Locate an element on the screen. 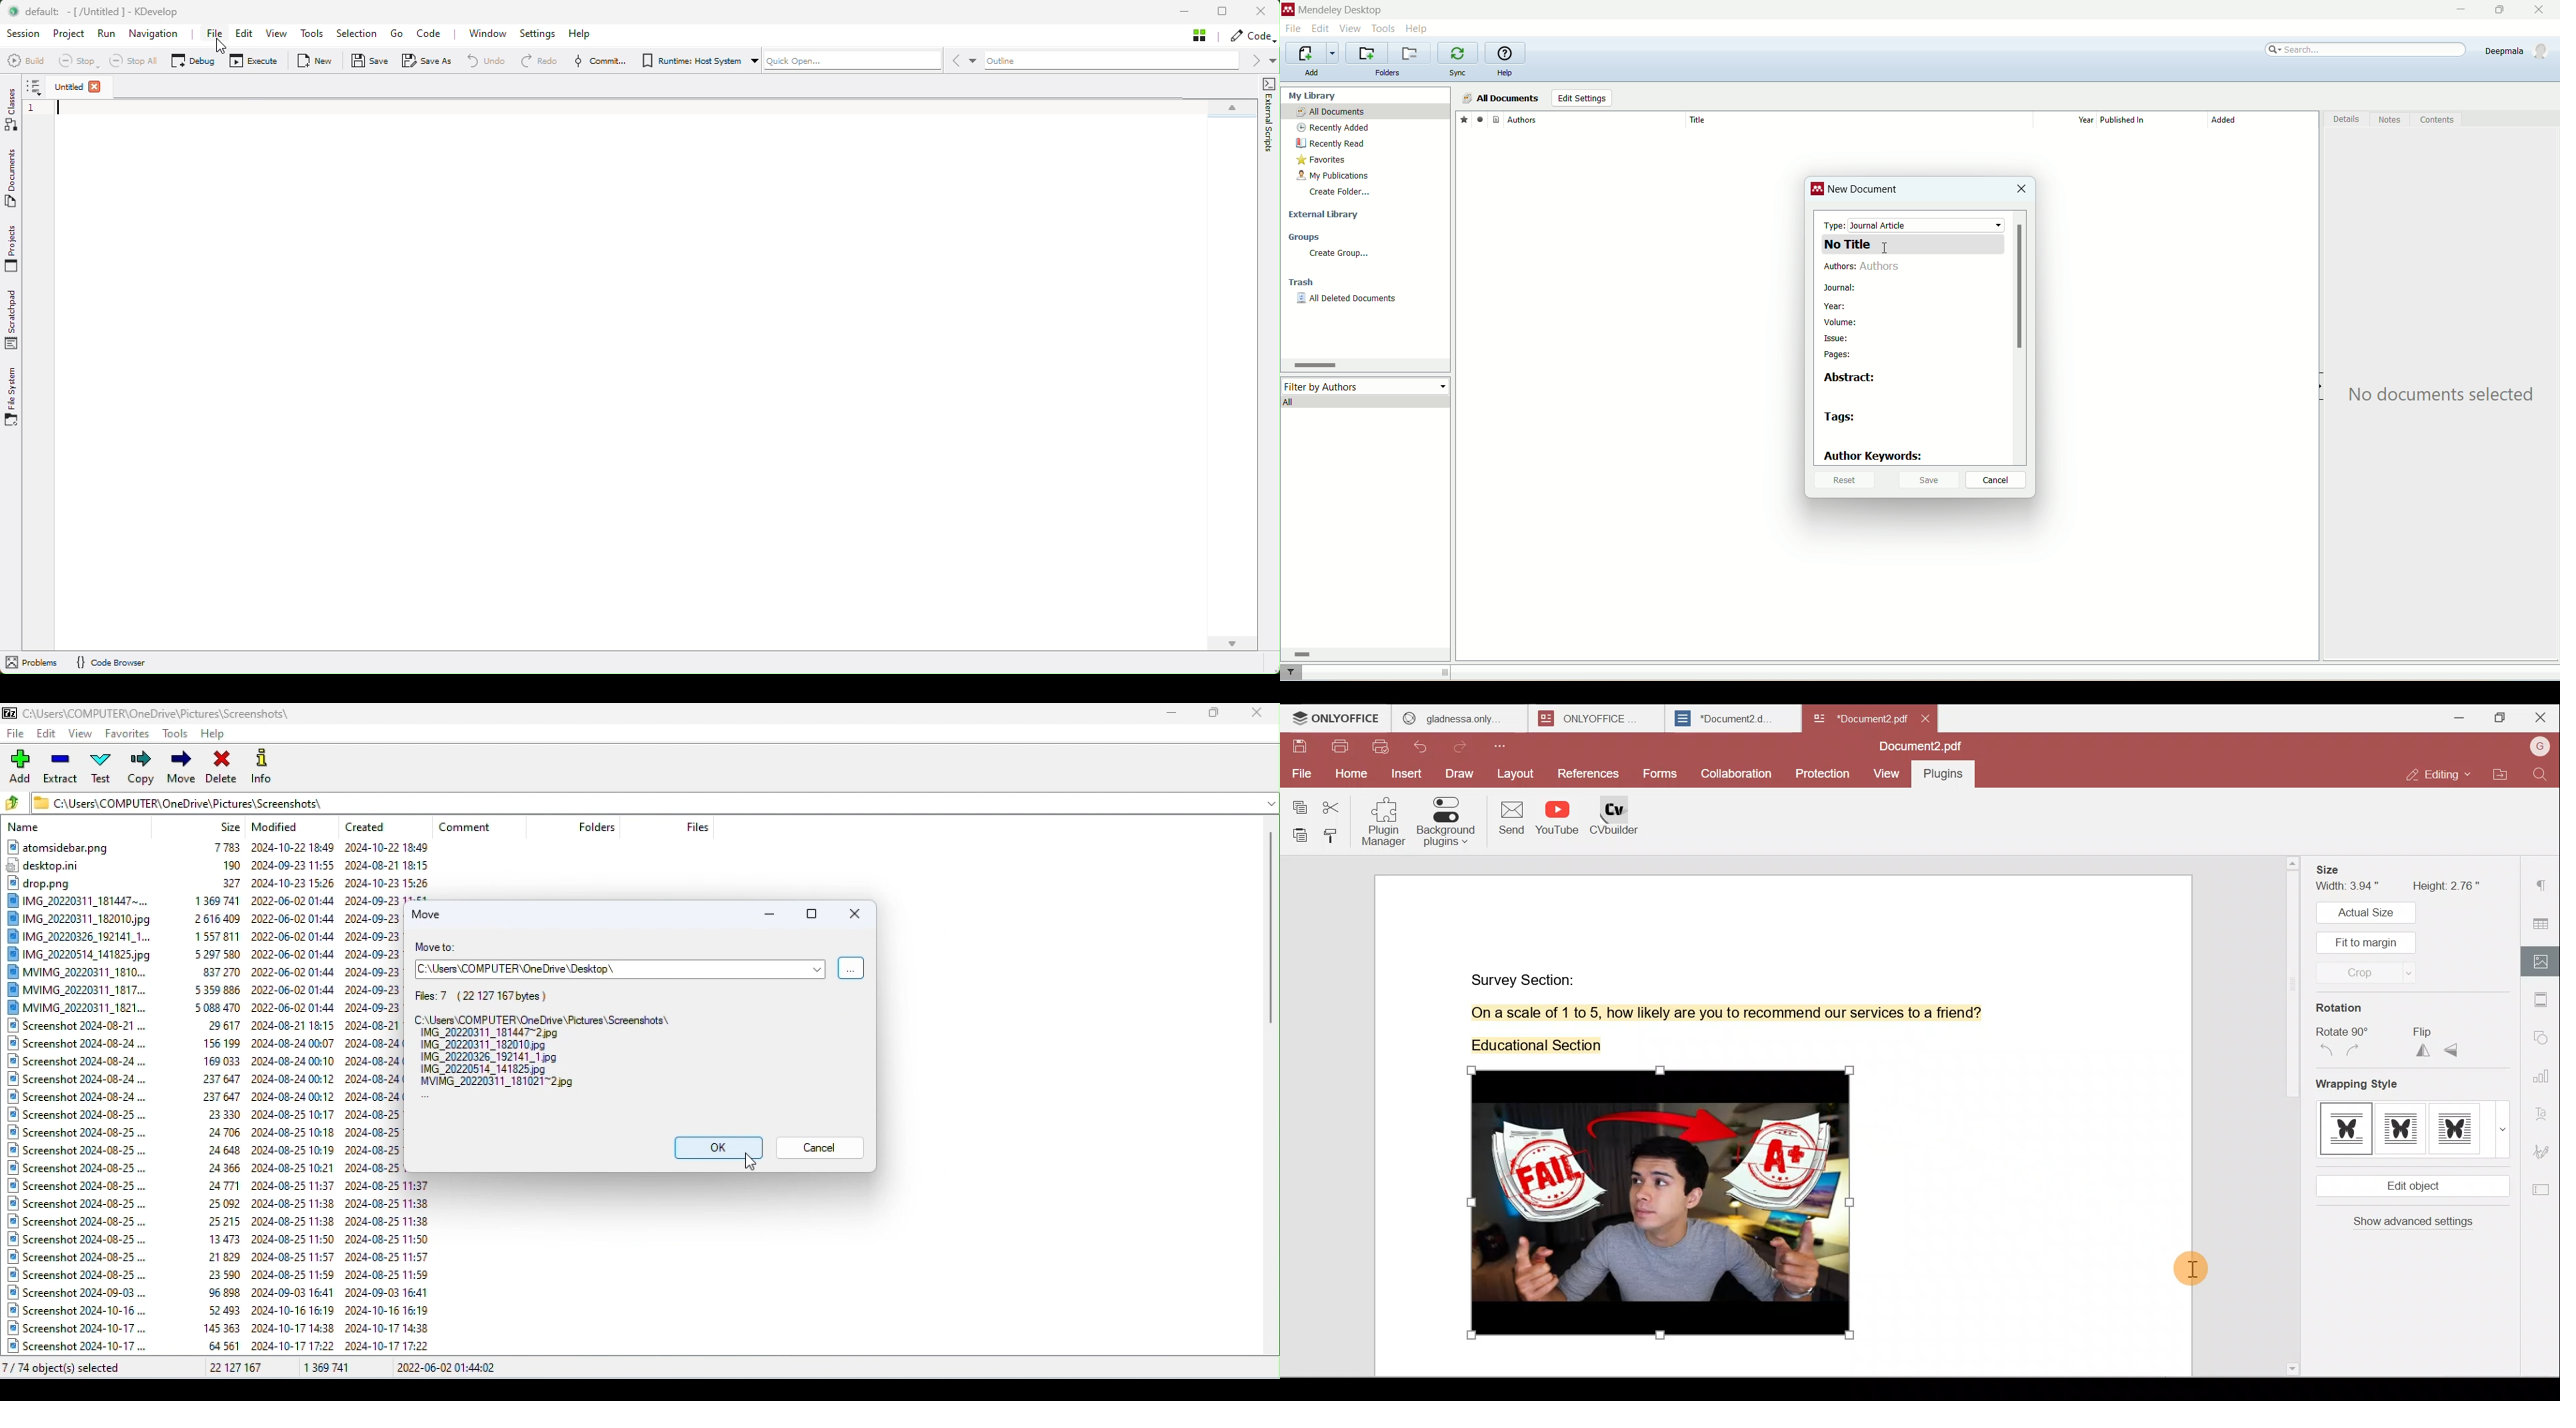 Image resolution: width=2576 pixels, height=1428 pixels. Edit is located at coordinates (48, 736).